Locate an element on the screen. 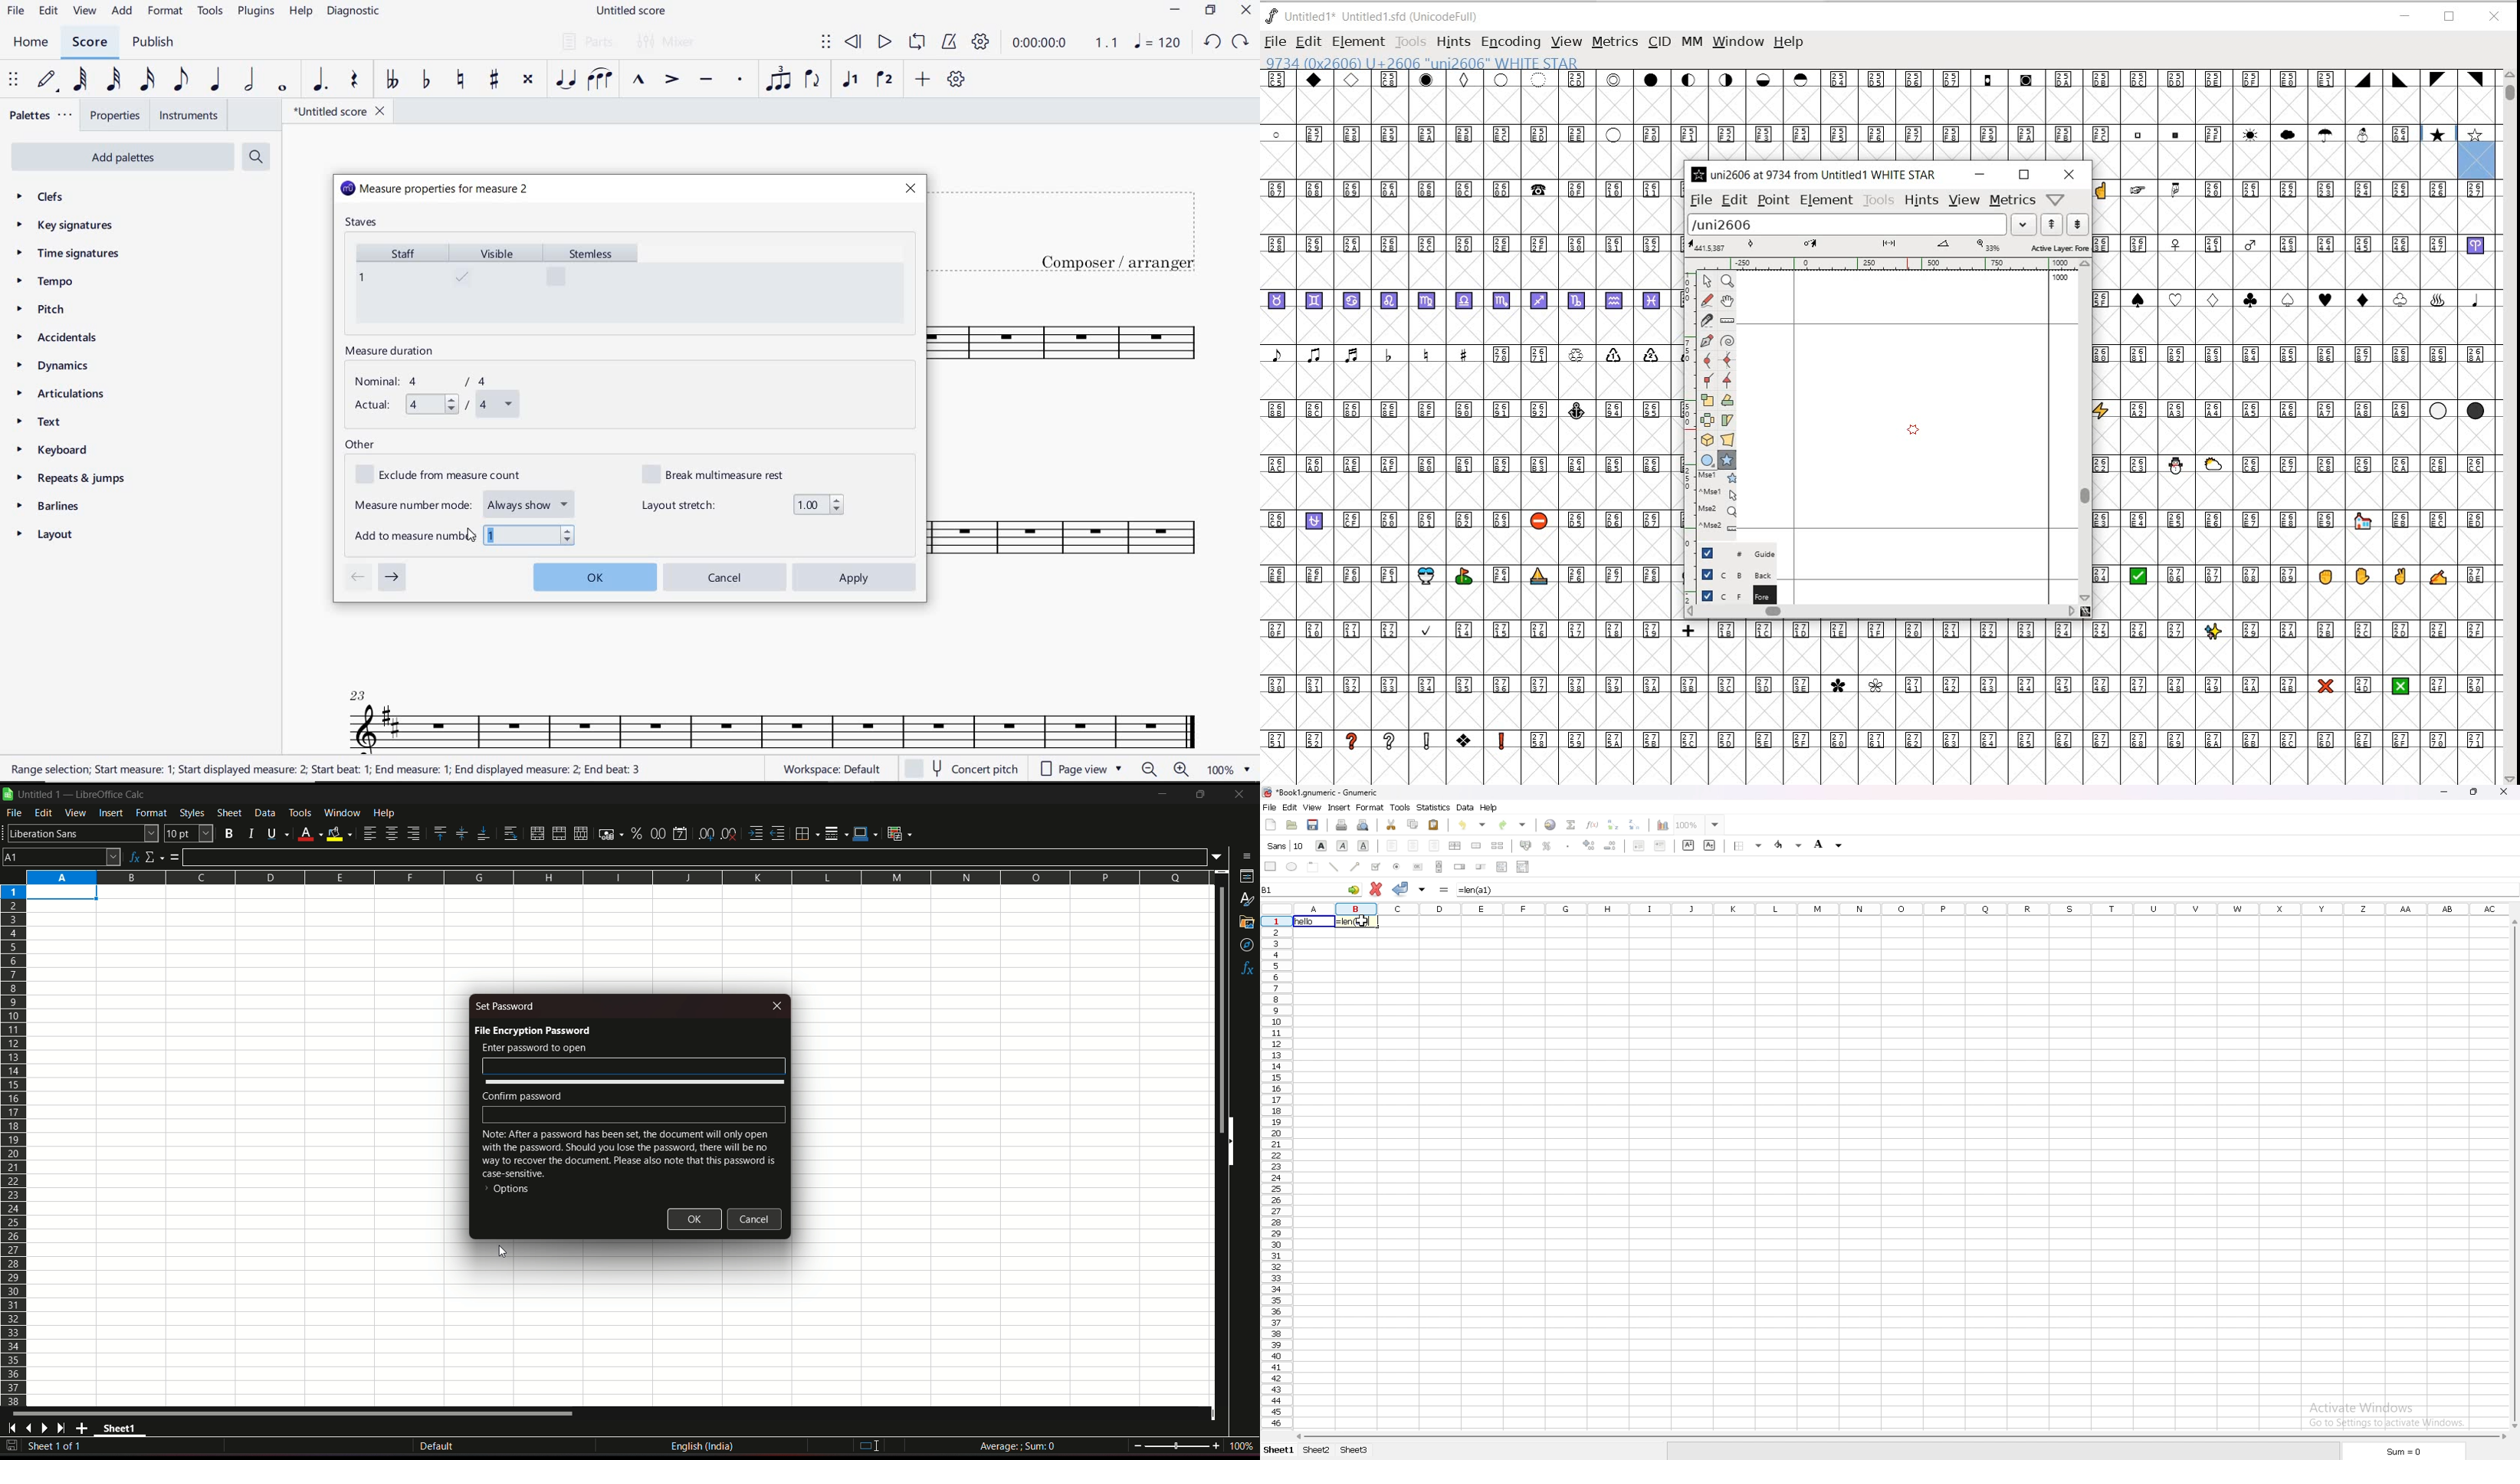 The height and width of the screenshot is (1484, 2520). show previous/next word list is located at coordinates (2065, 223).